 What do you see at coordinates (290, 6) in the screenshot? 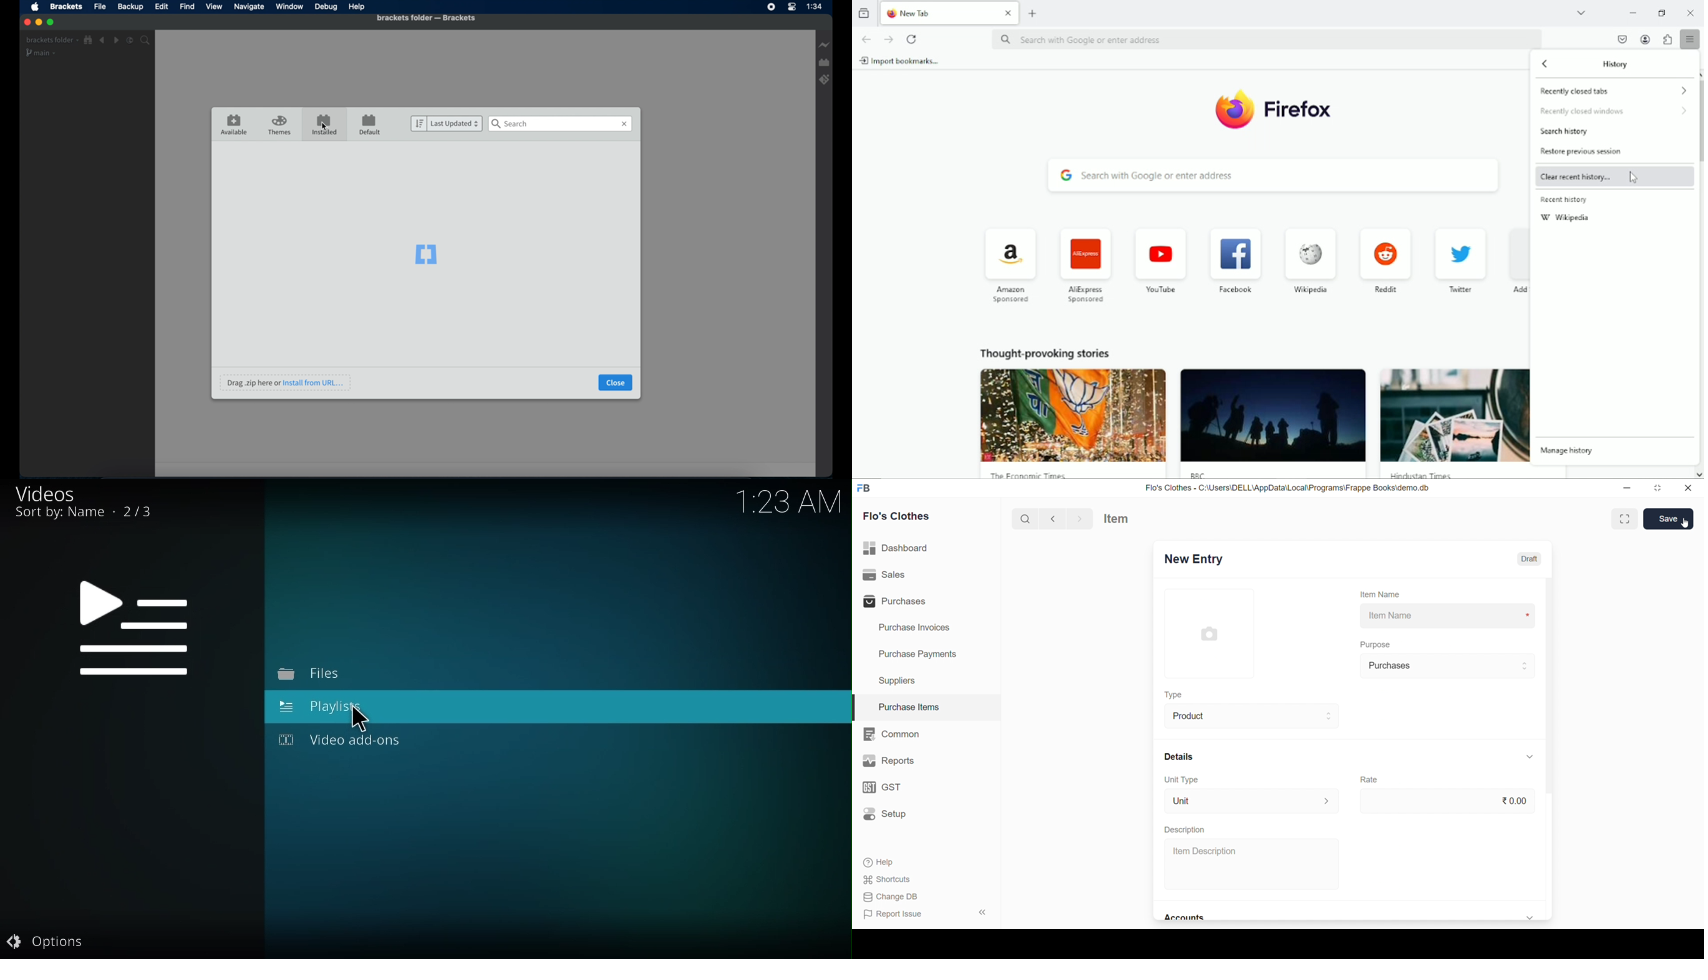
I see `Window` at bounding box center [290, 6].